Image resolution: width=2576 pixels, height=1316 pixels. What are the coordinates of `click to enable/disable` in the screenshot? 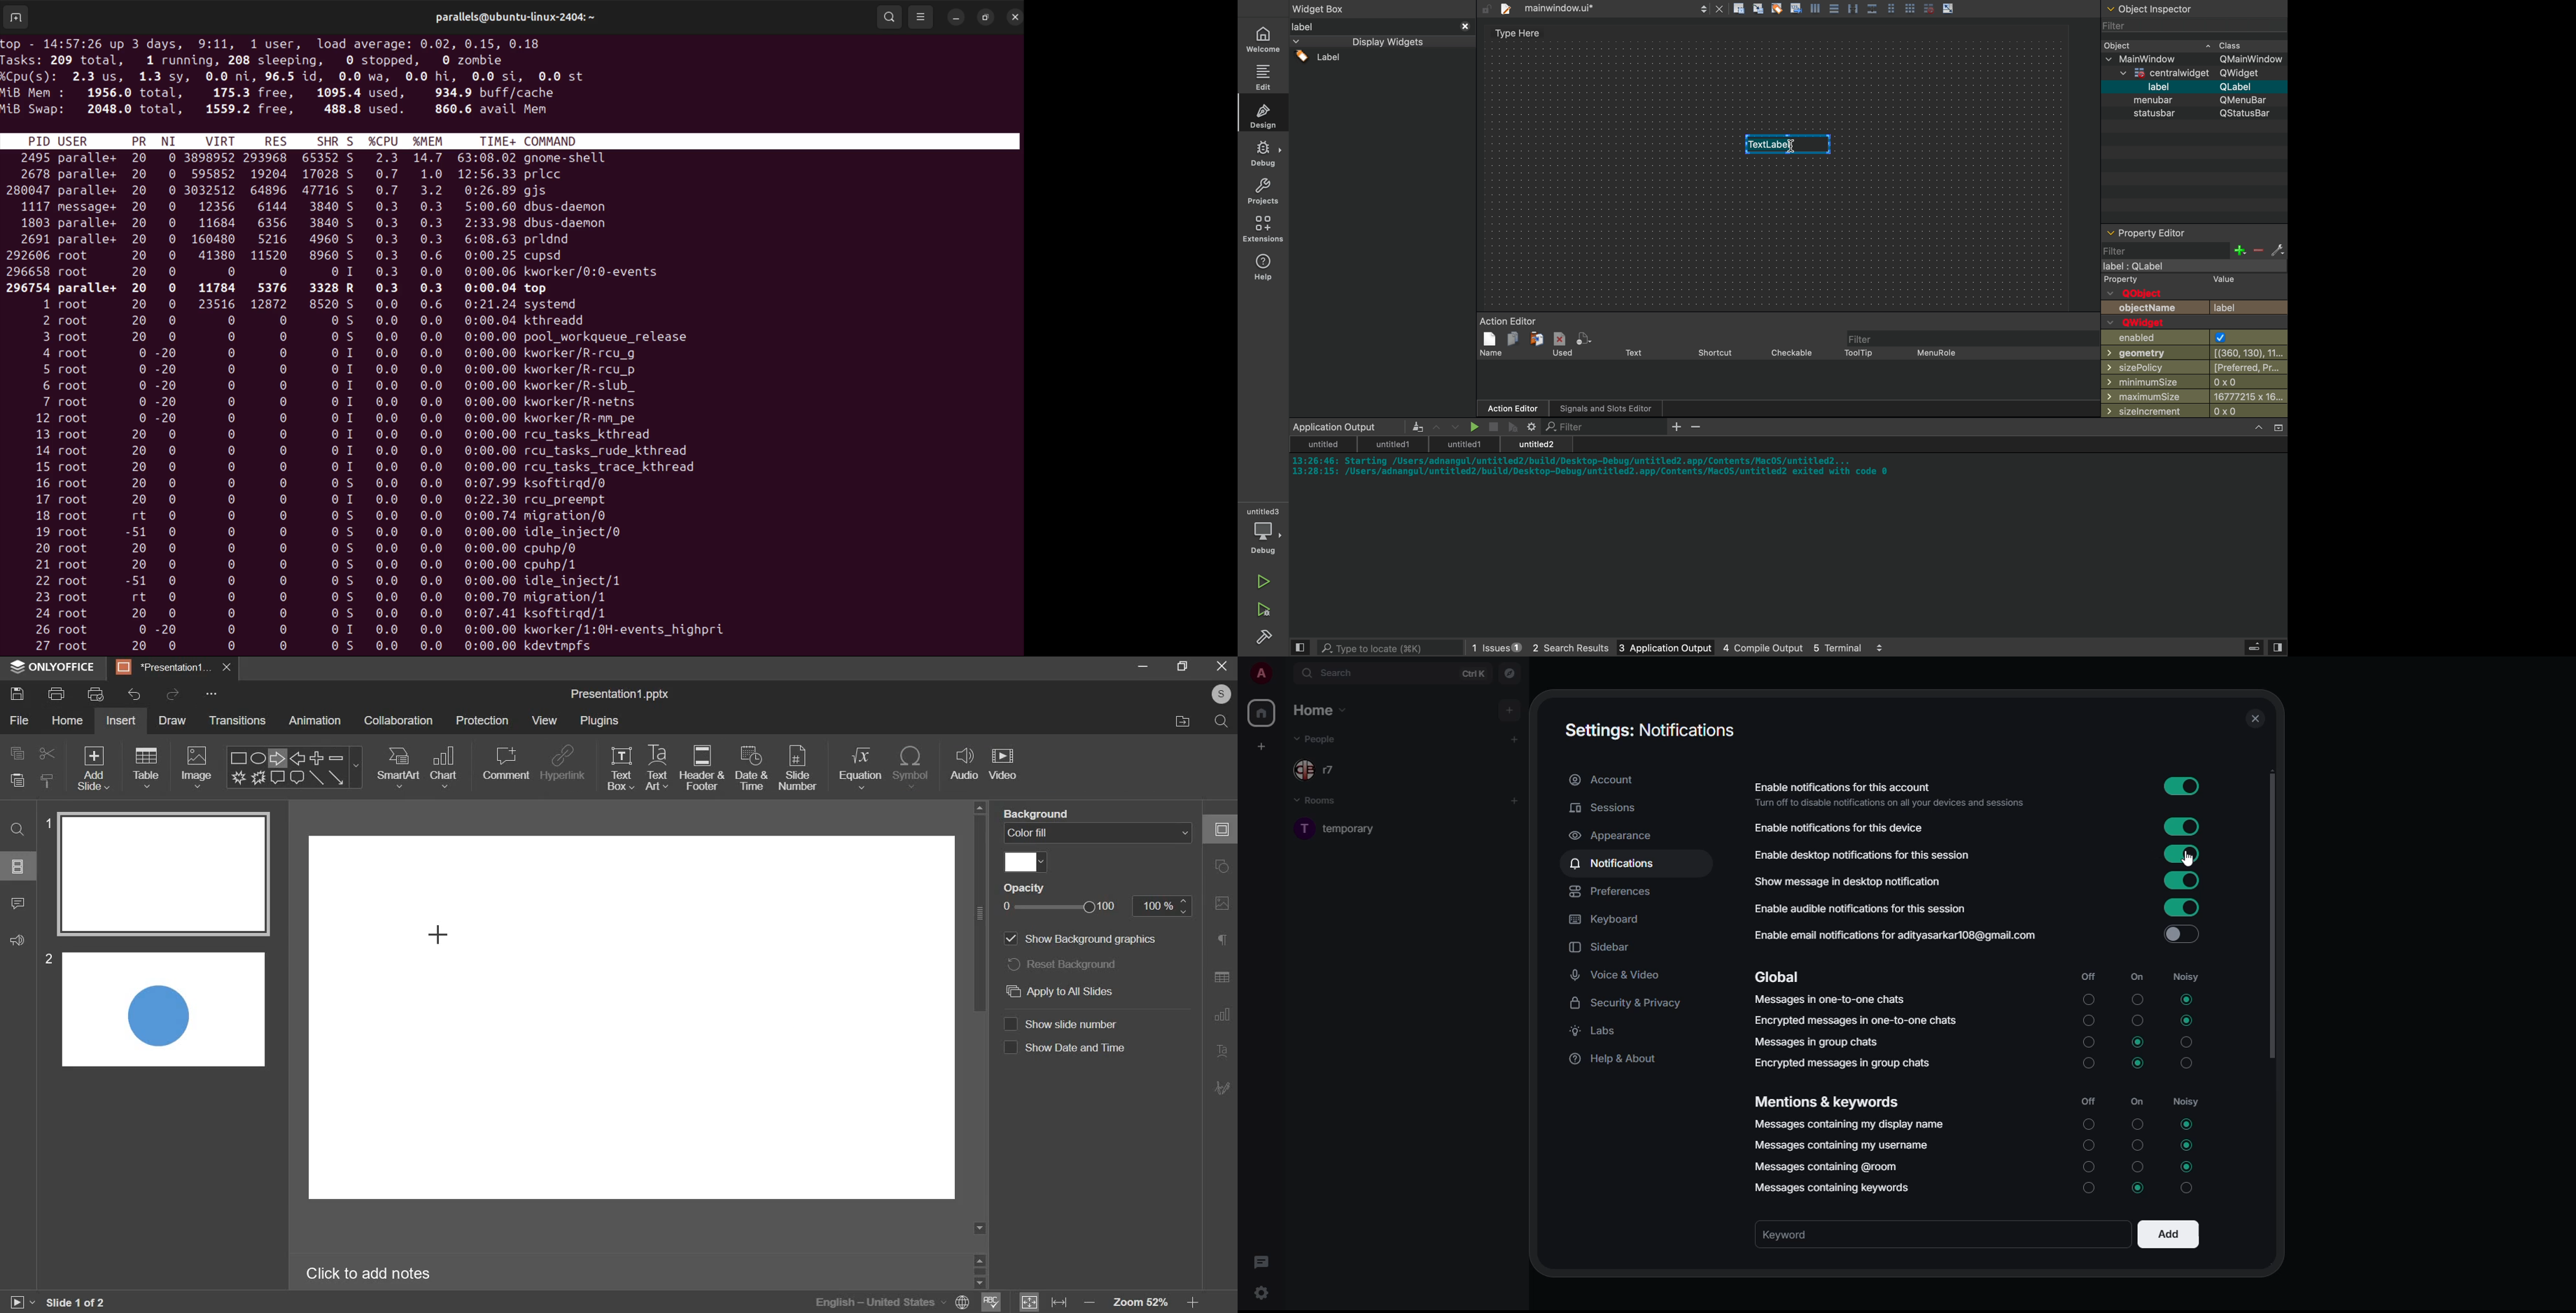 It's located at (2185, 829).